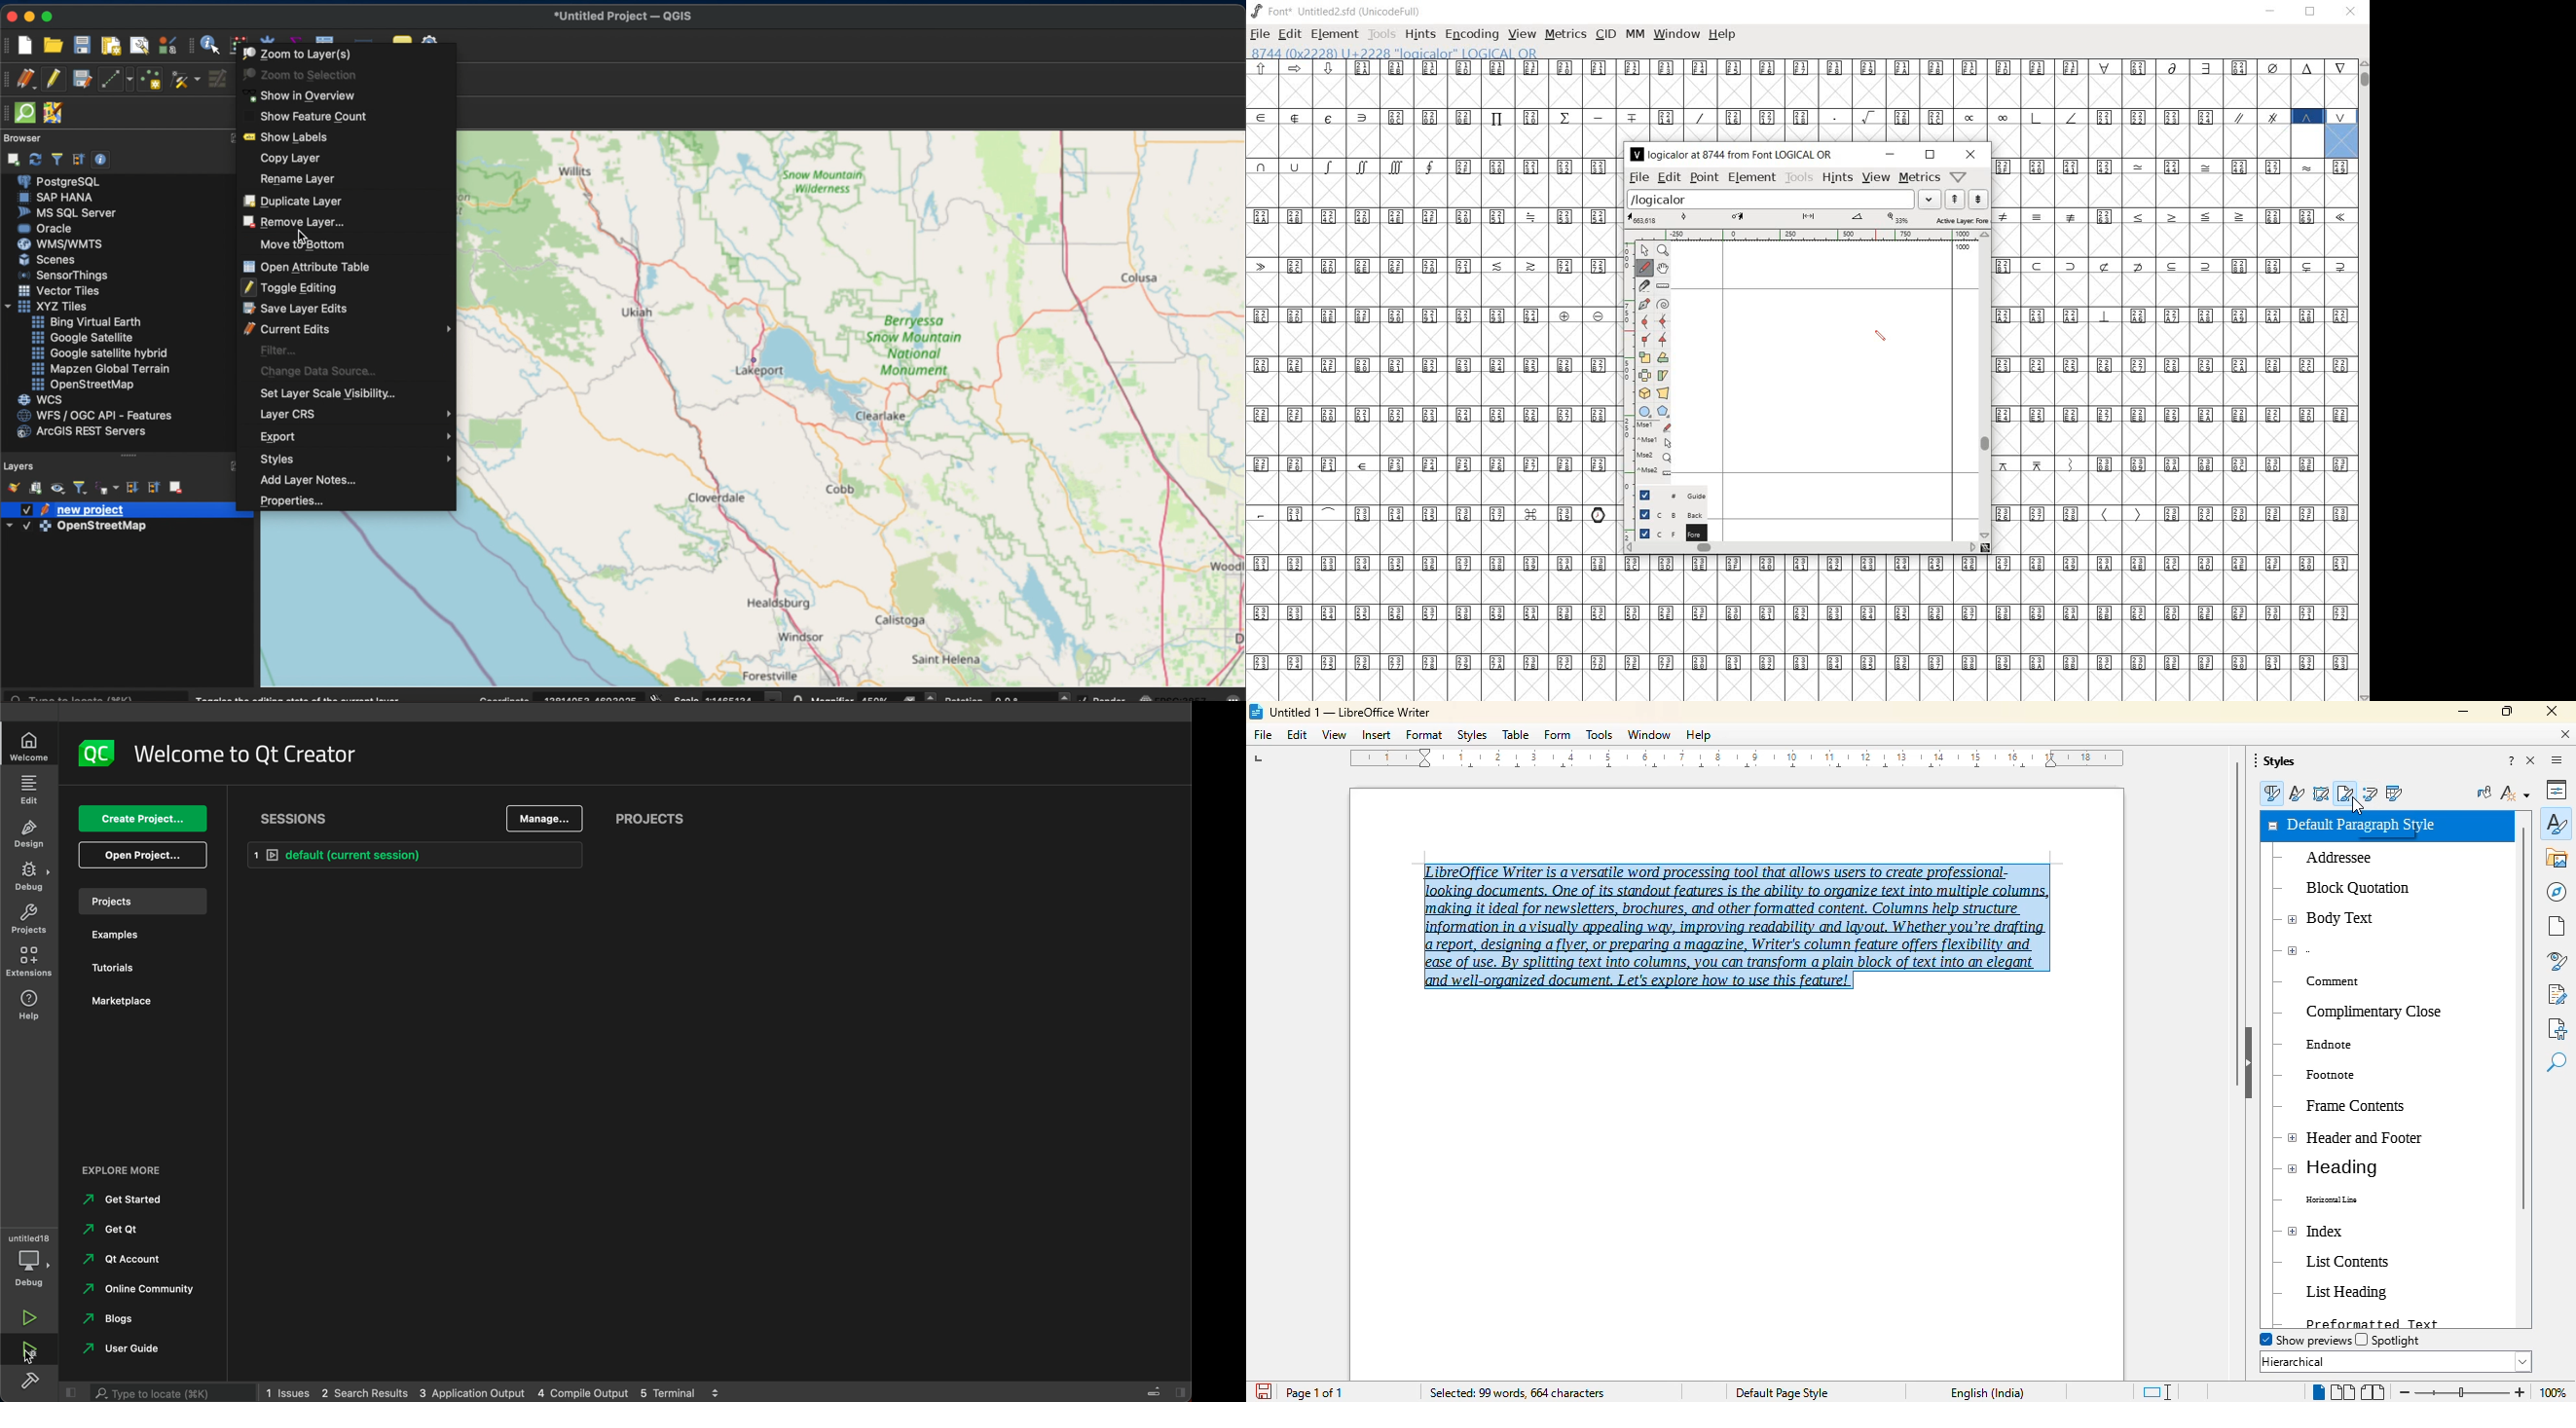 The image size is (2576, 1428). What do you see at coordinates (1290, 34) in the screenshot?
I see `edit` at bounding box center [1290, 34].